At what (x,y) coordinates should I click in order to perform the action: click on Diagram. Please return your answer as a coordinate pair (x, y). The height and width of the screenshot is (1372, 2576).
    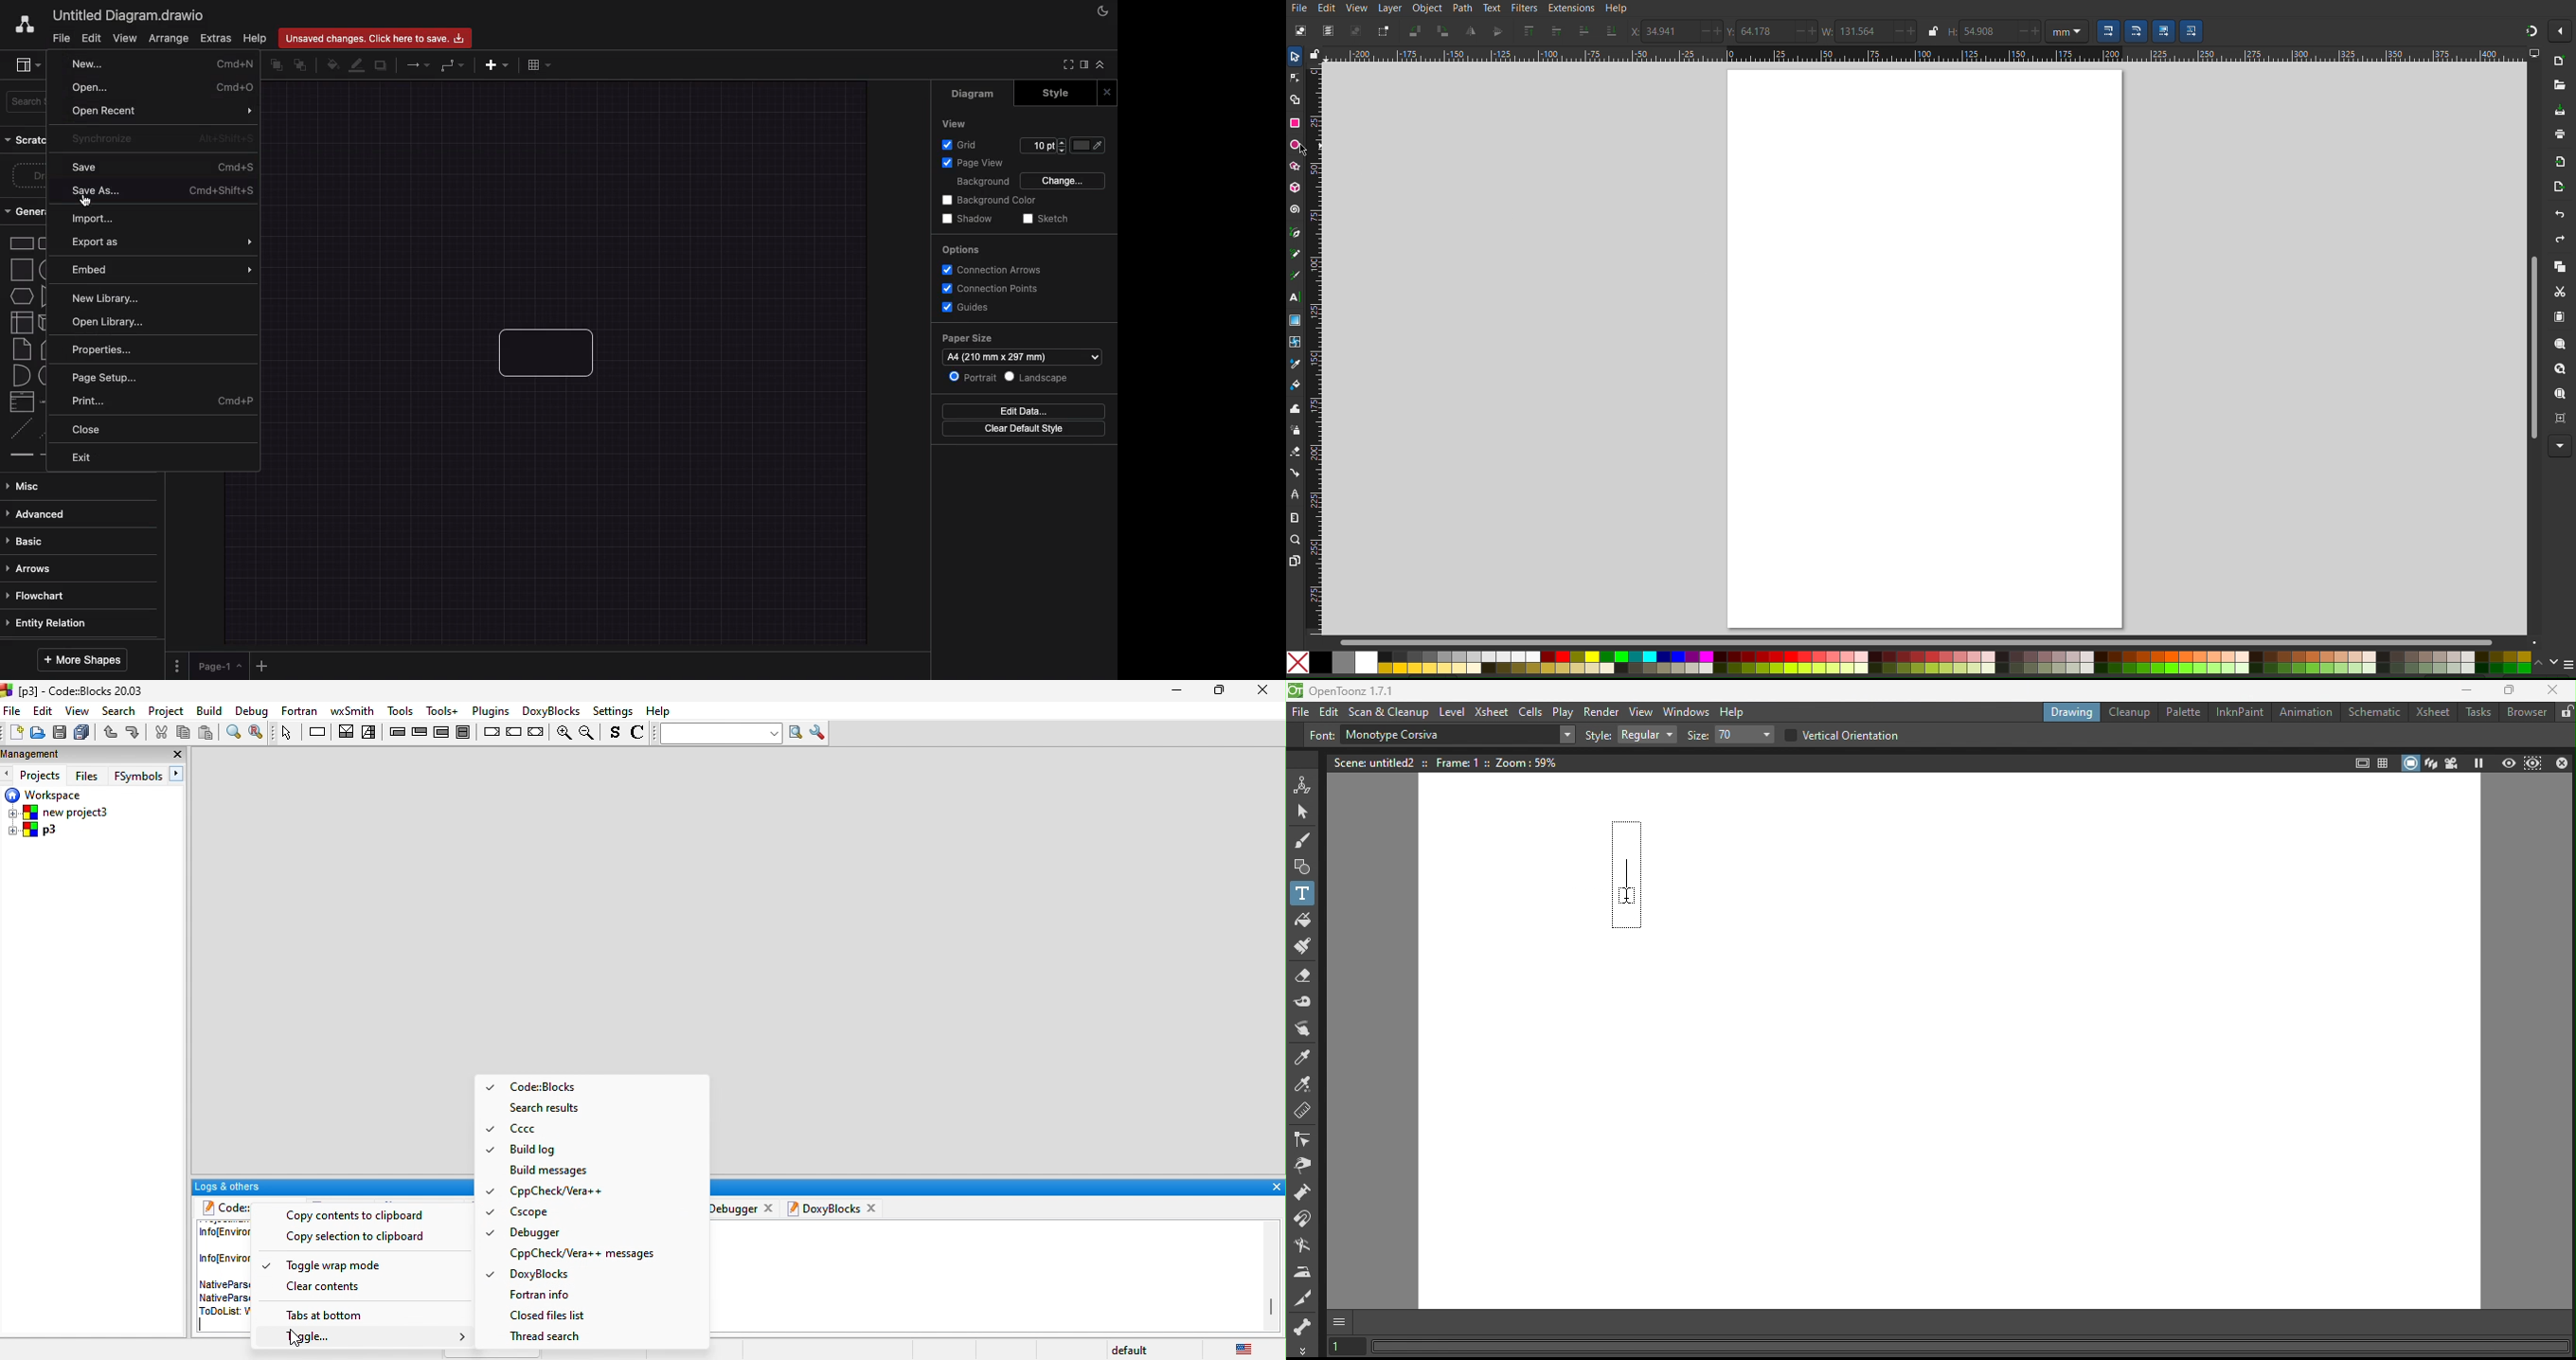
    Looking at the image, I should click on (975, 93).